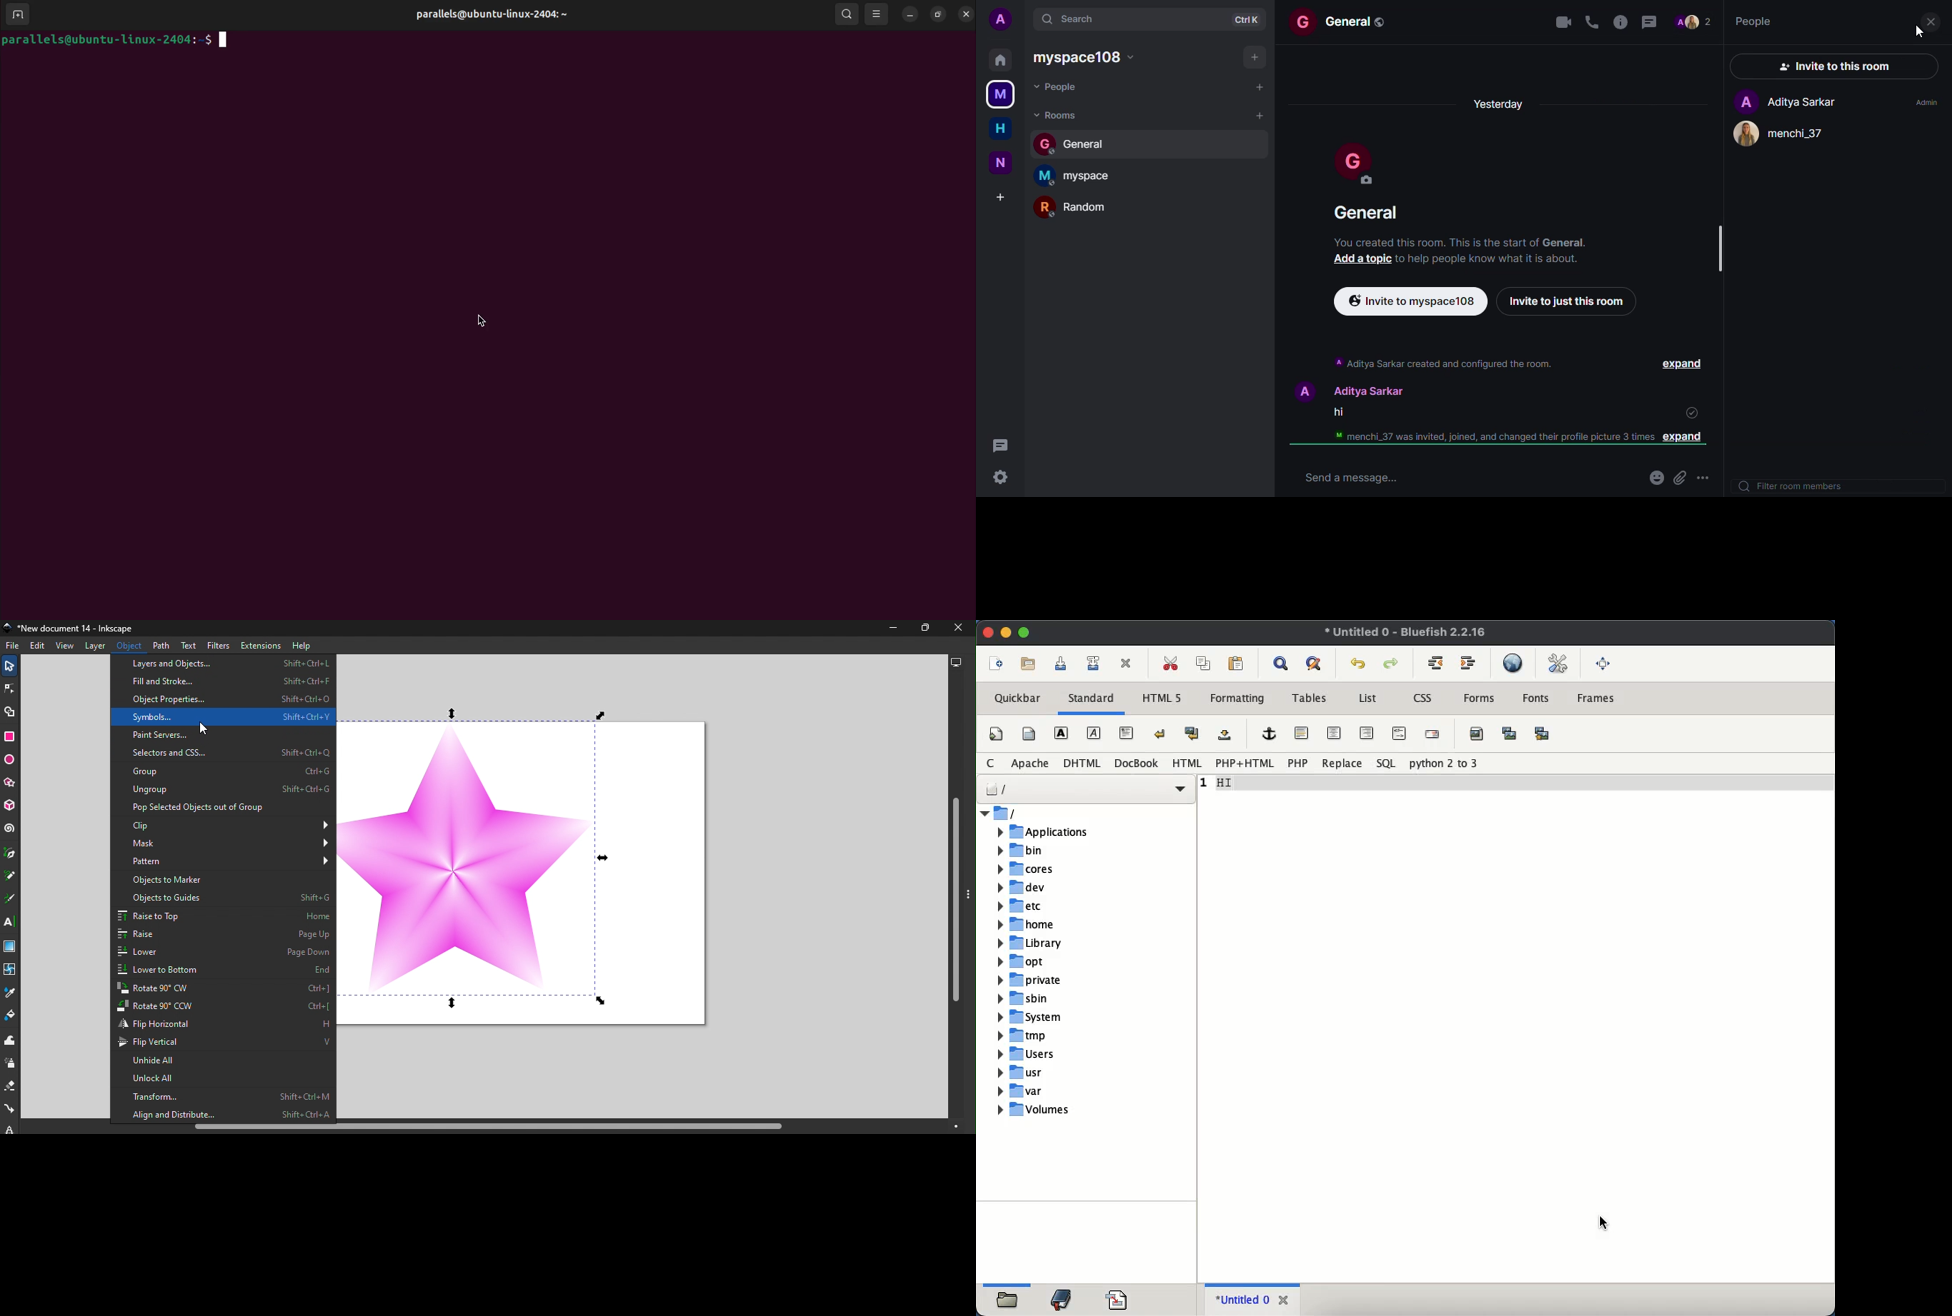 This screenshot has width=1960, height=1316. What do you see at coordinates (1258, 56) in the screenshot?
I see `add` at bounding box center [1258, 56].